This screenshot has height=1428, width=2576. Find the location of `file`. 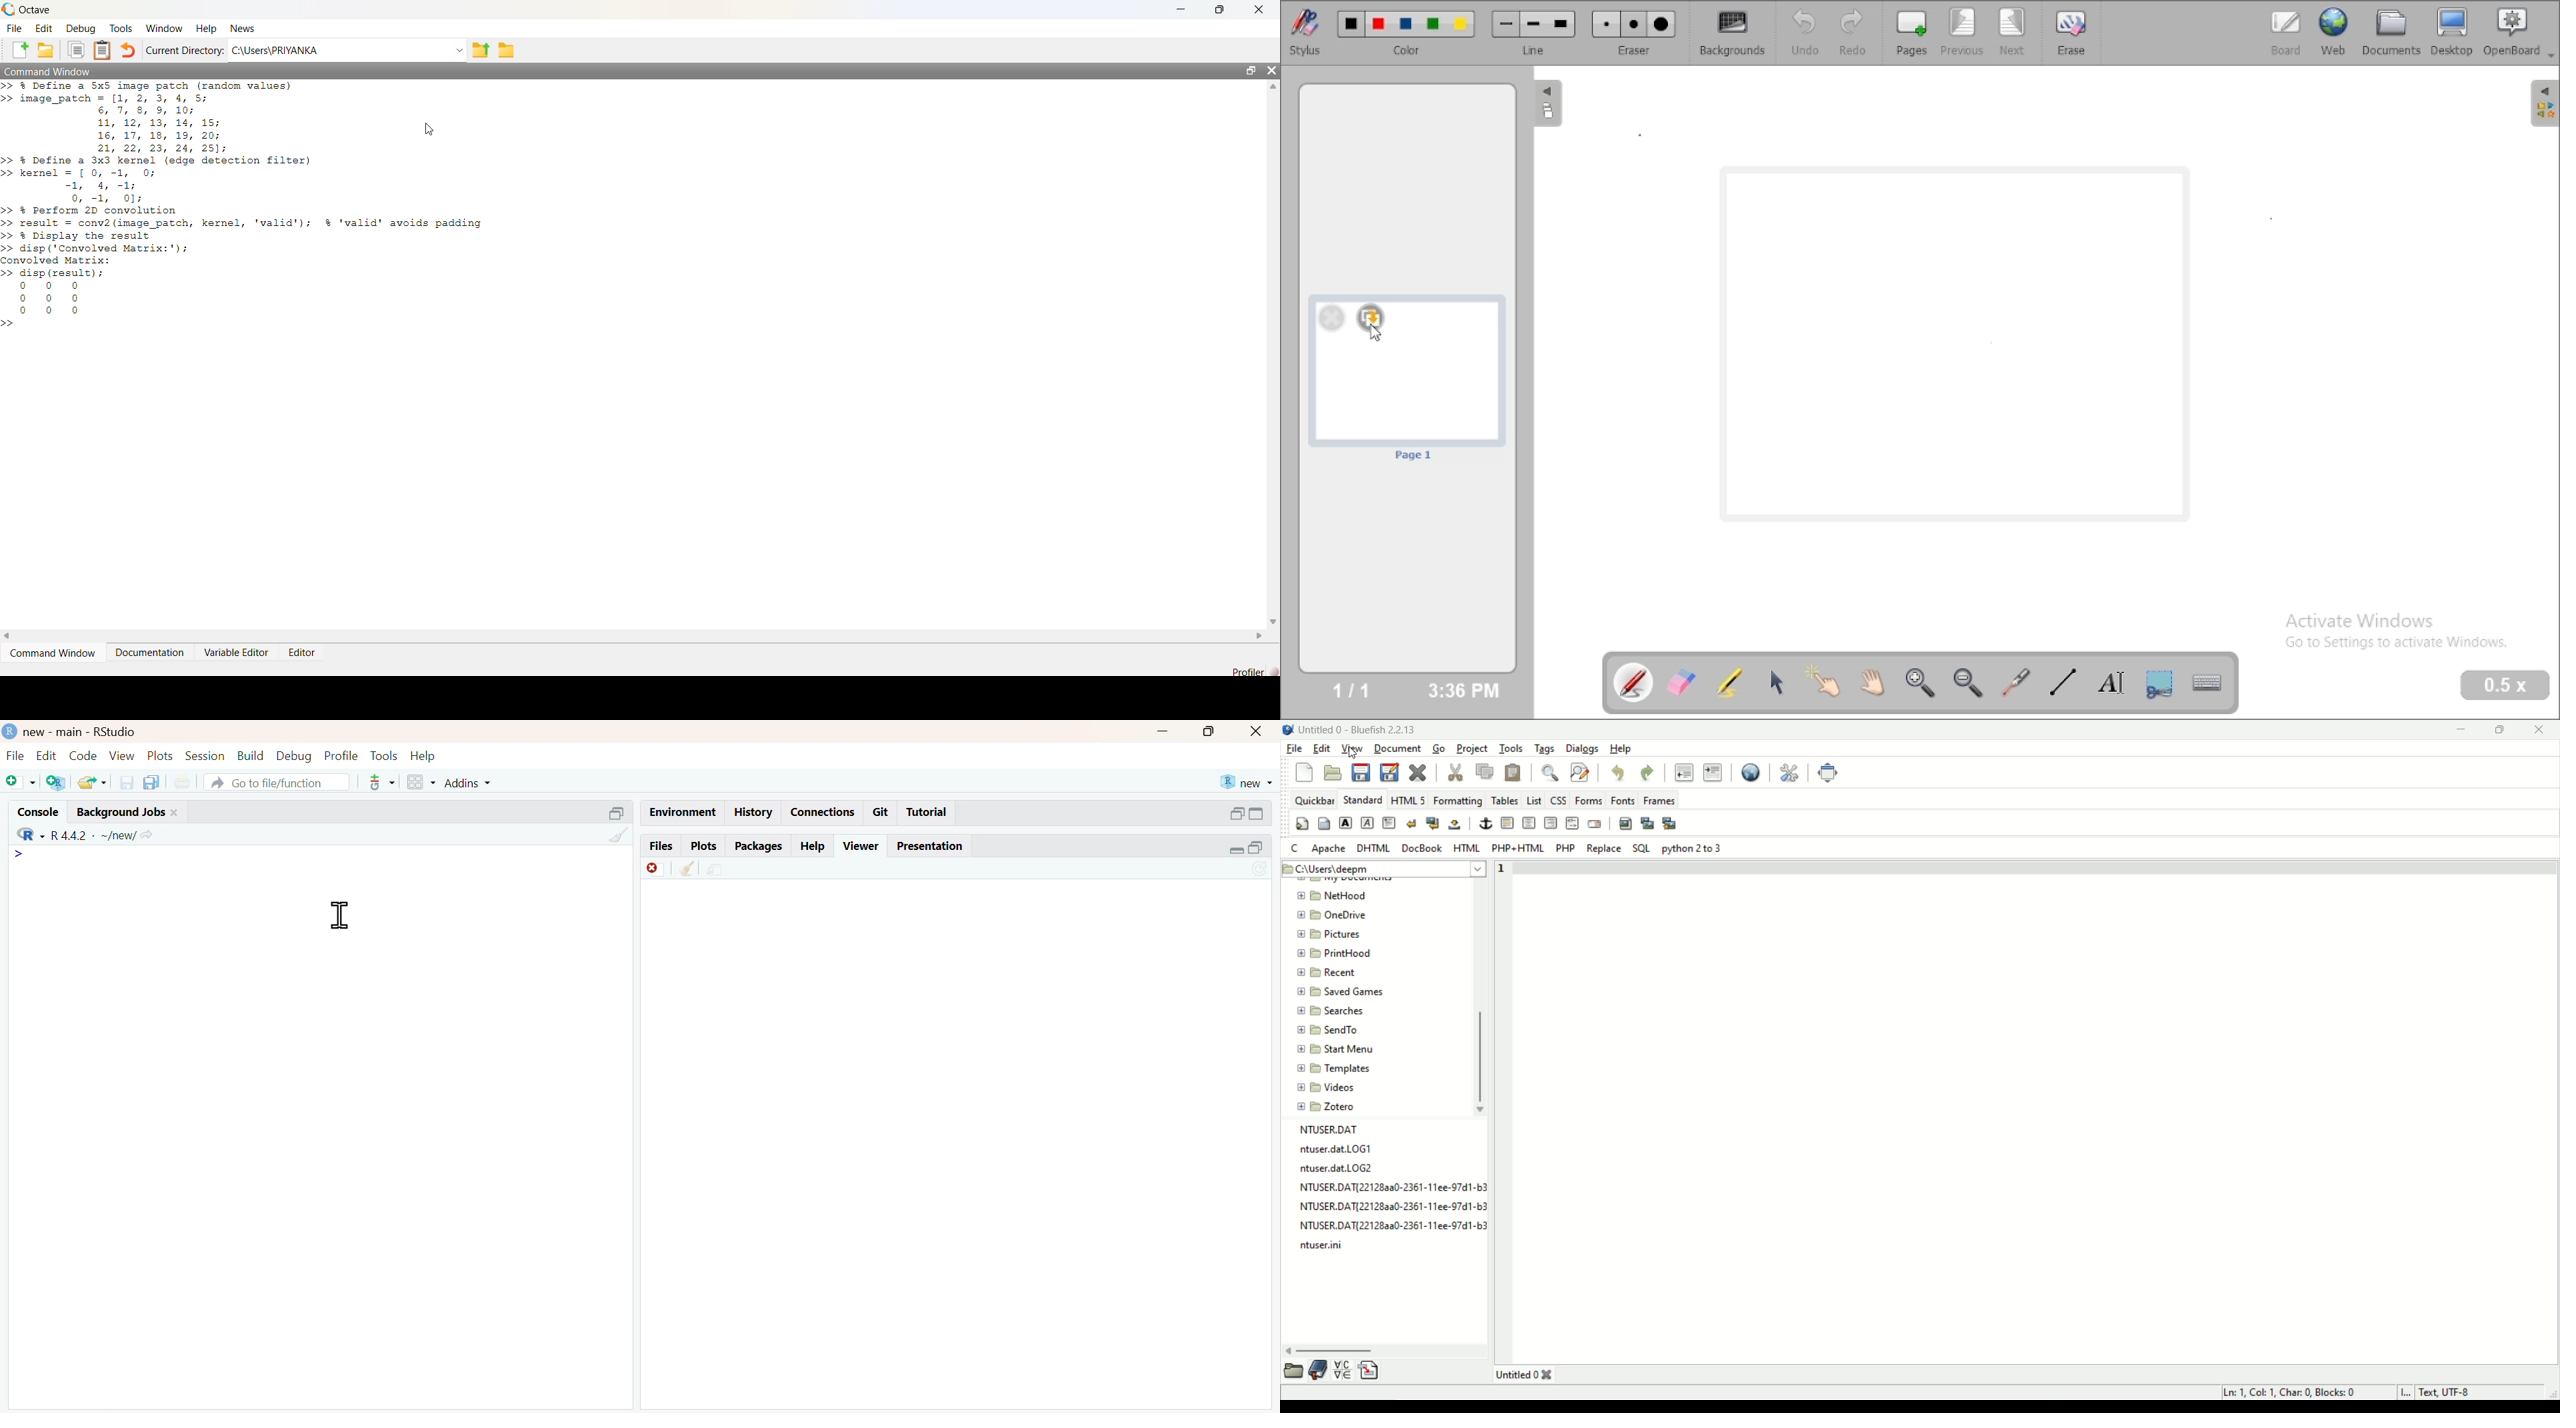

file is located at coordinates (1345, 1129).